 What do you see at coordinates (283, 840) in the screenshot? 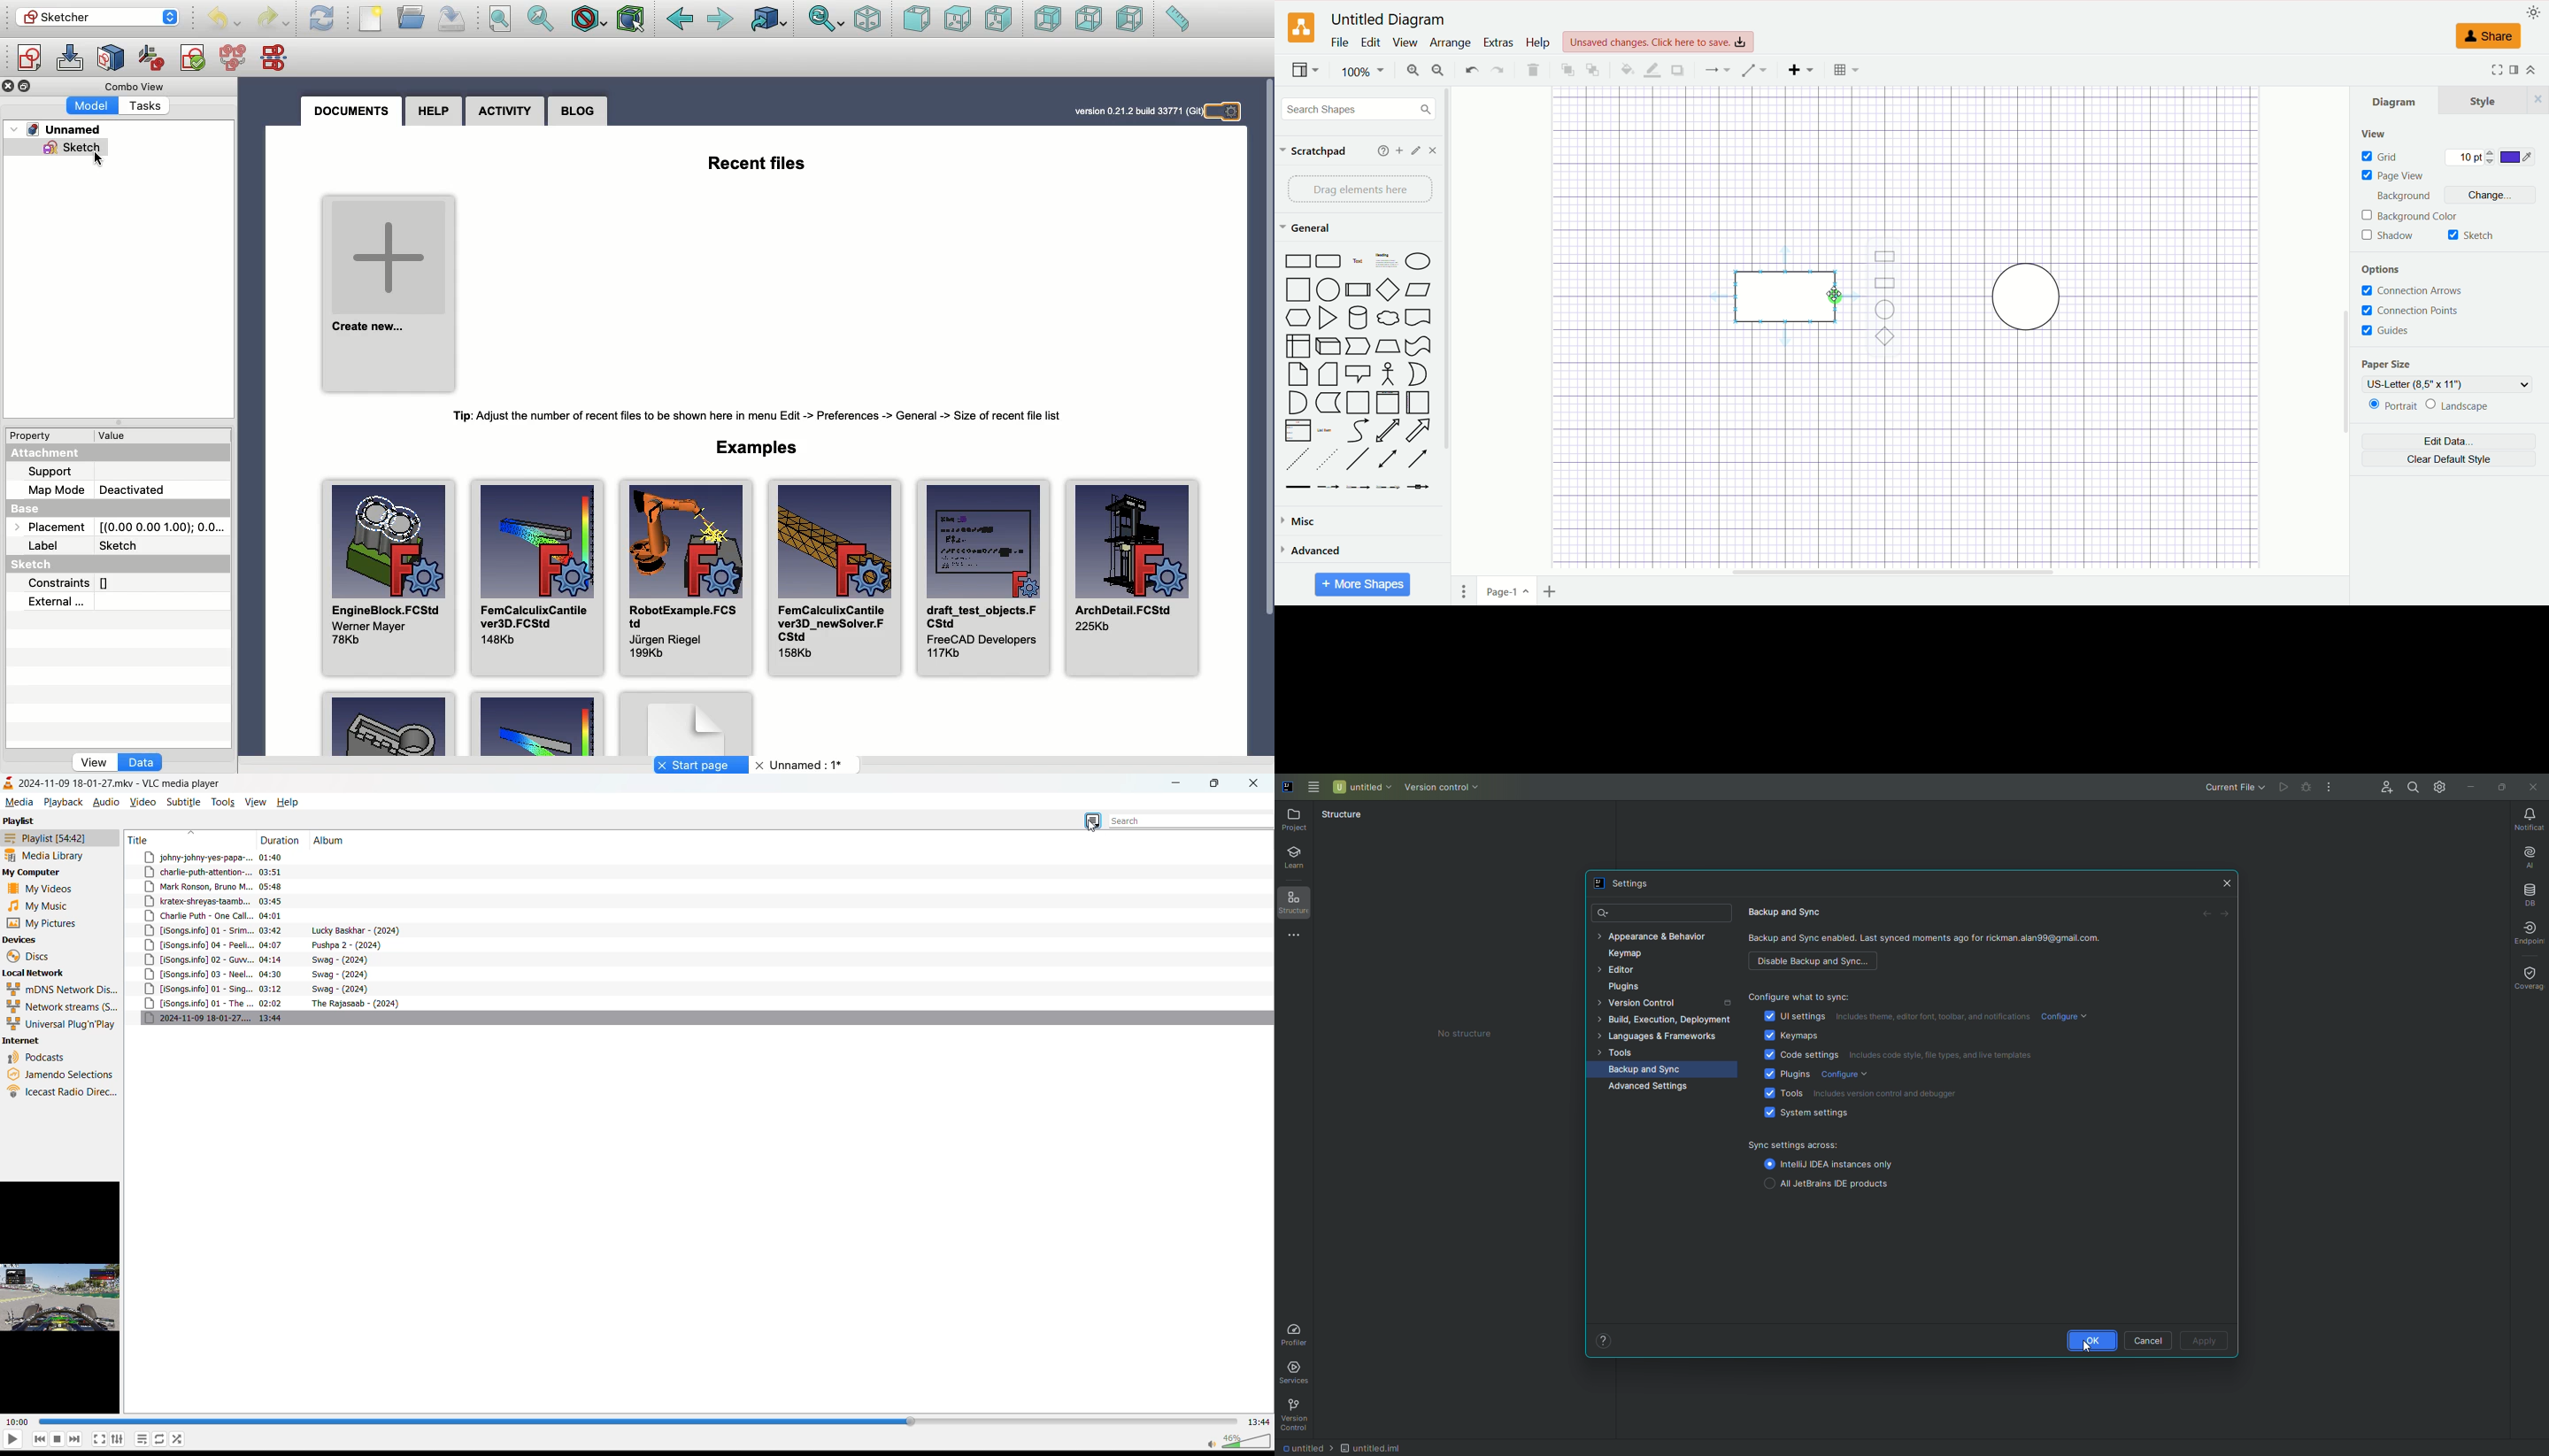
I see `duration` at bounding box center [283, 840].